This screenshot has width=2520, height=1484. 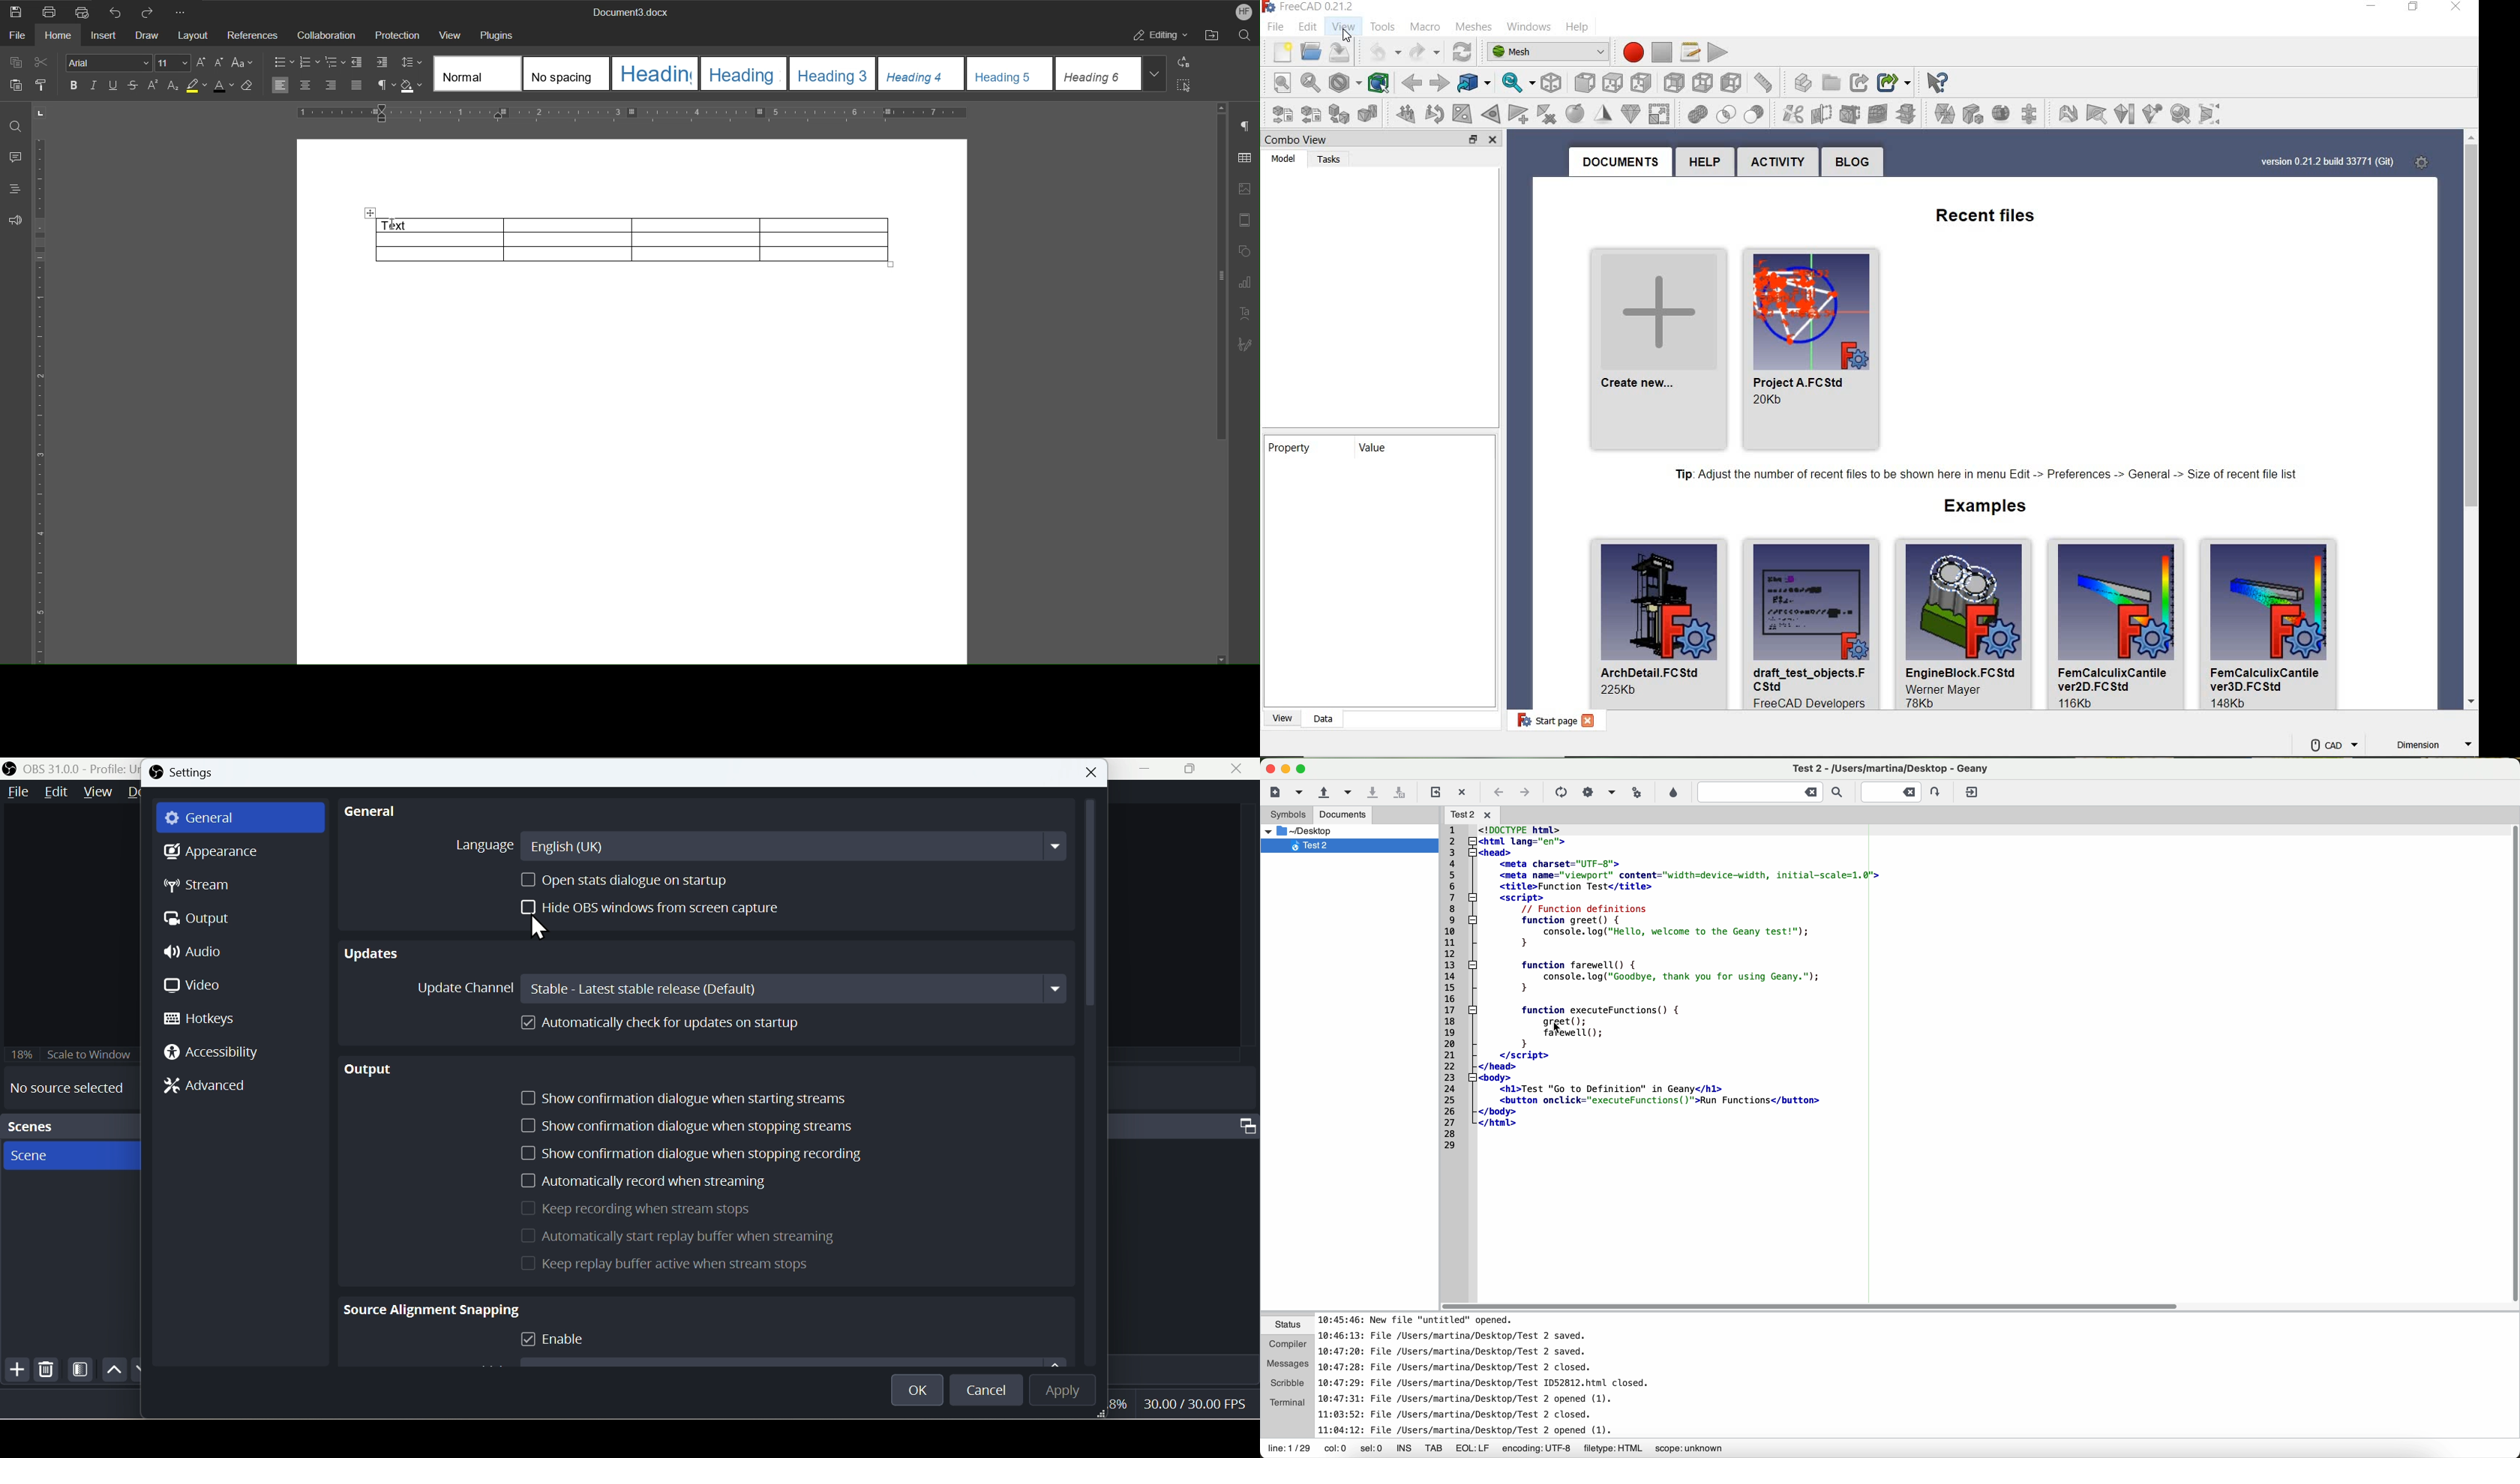 I want to click on Alignments, so click(x=319, y=85).